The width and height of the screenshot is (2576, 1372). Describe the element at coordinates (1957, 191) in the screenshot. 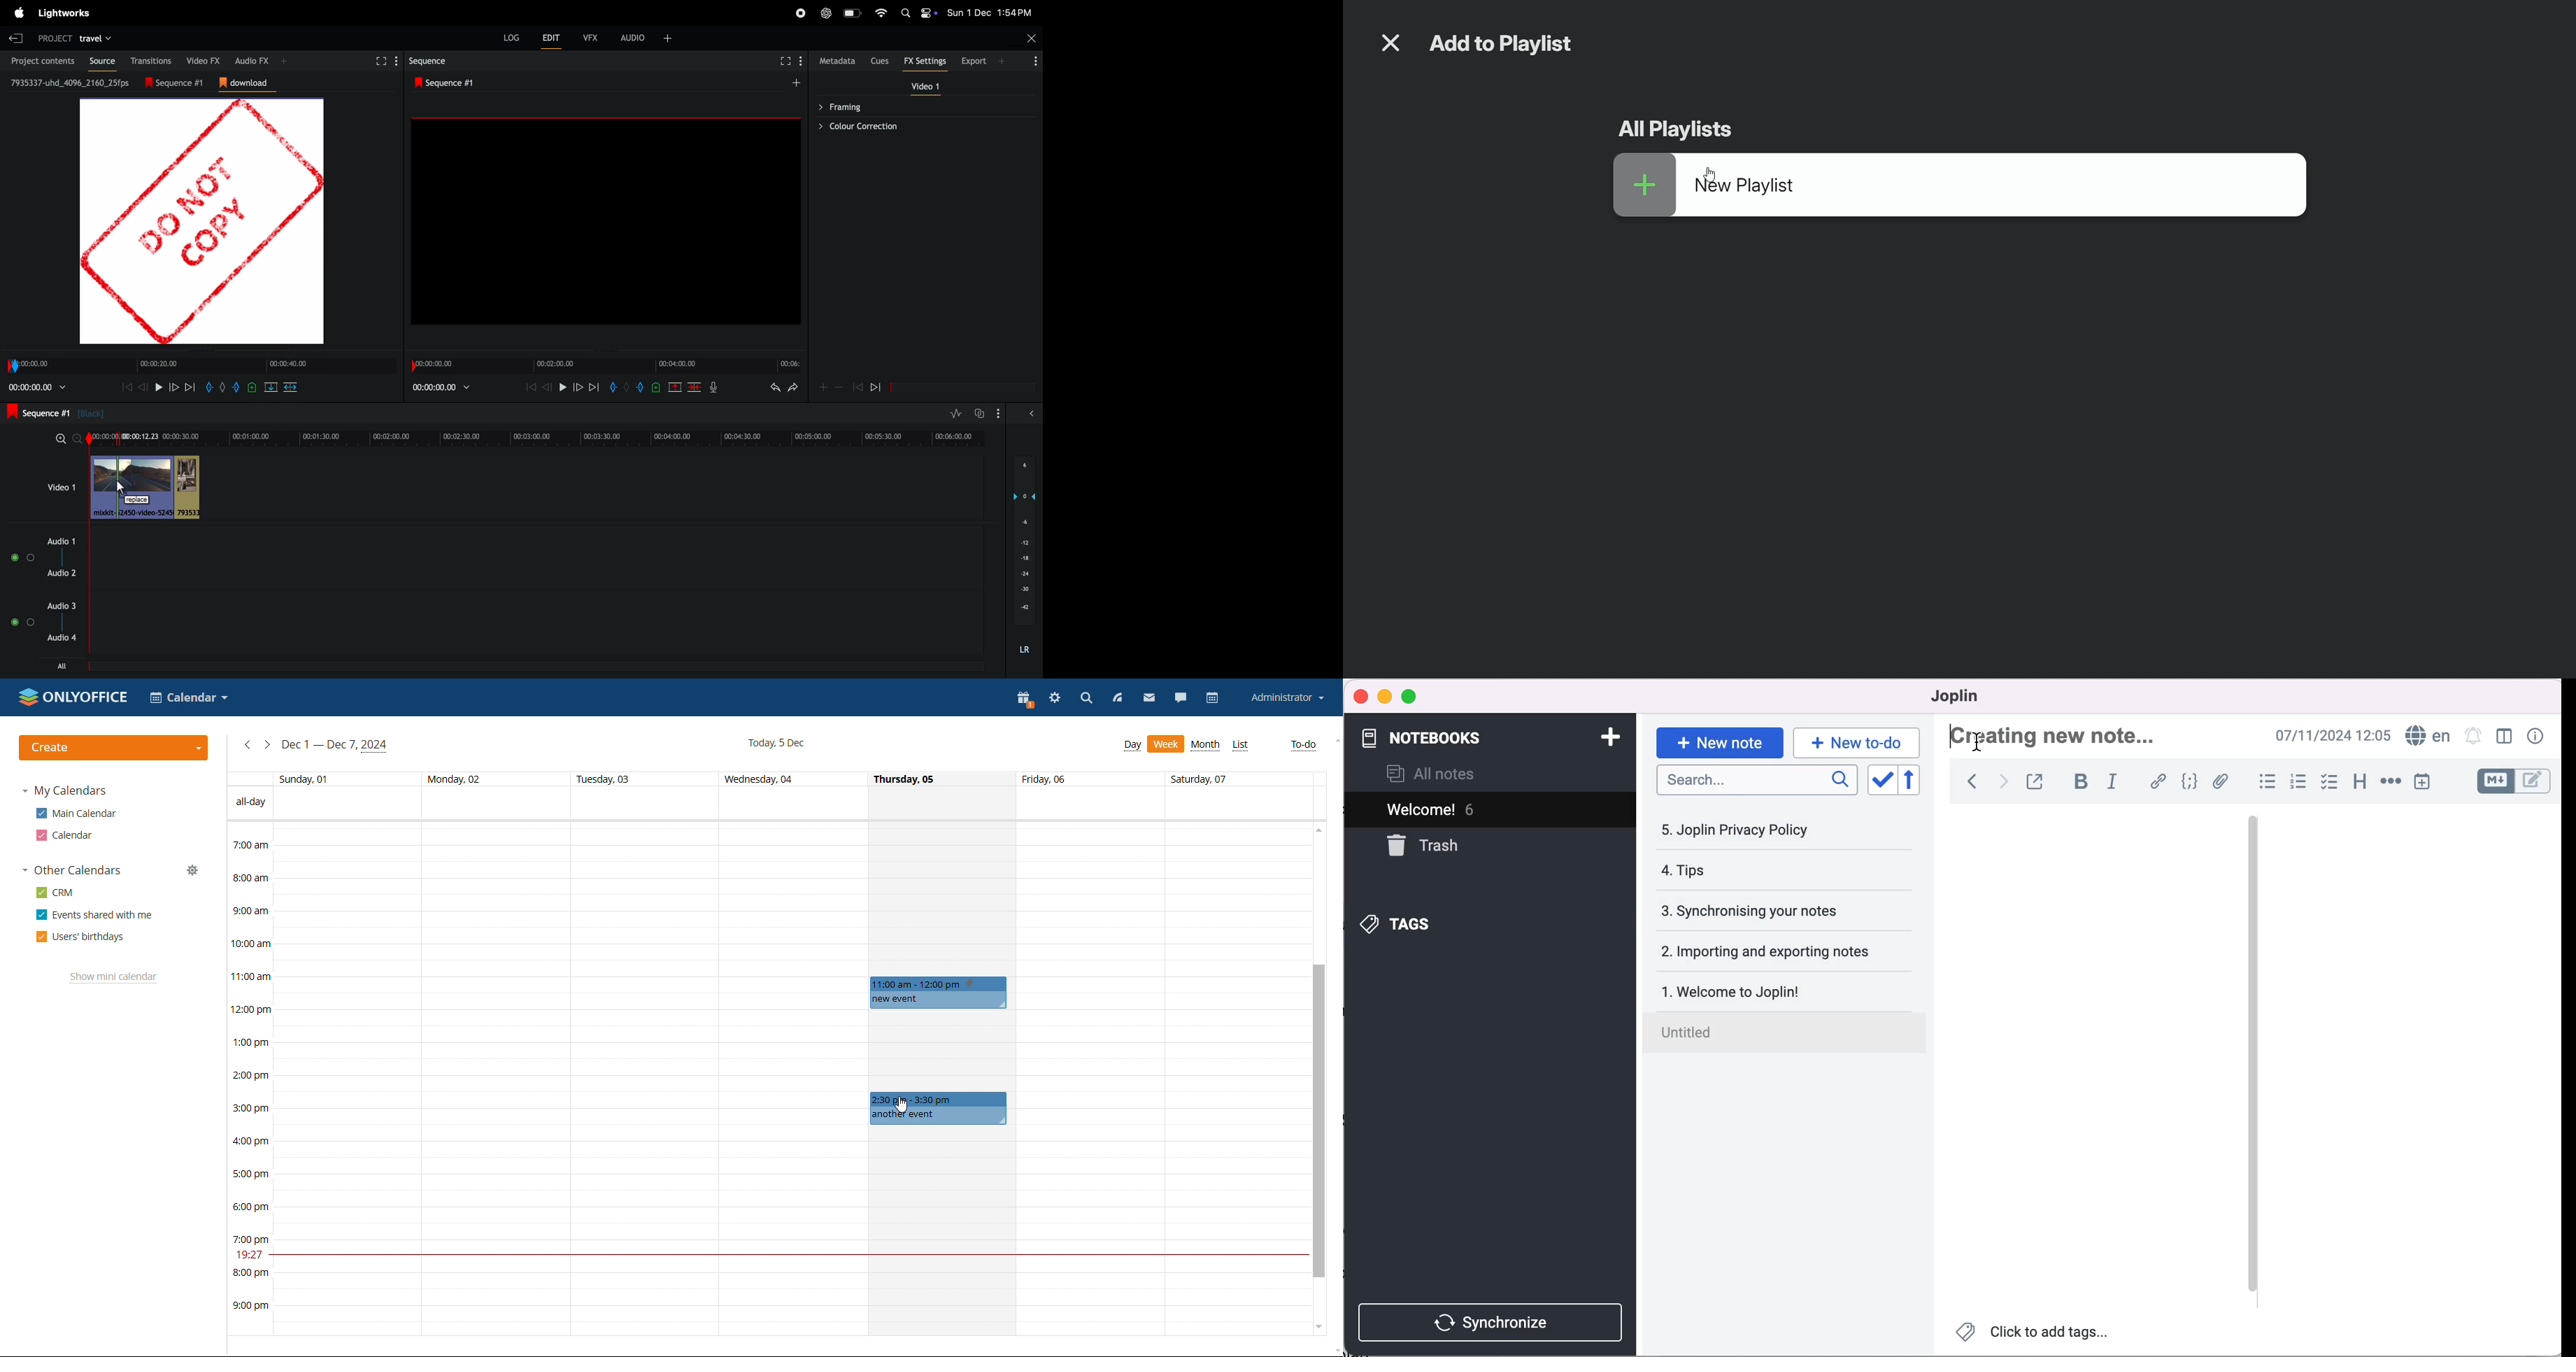

I see `New Playlist` at that location.